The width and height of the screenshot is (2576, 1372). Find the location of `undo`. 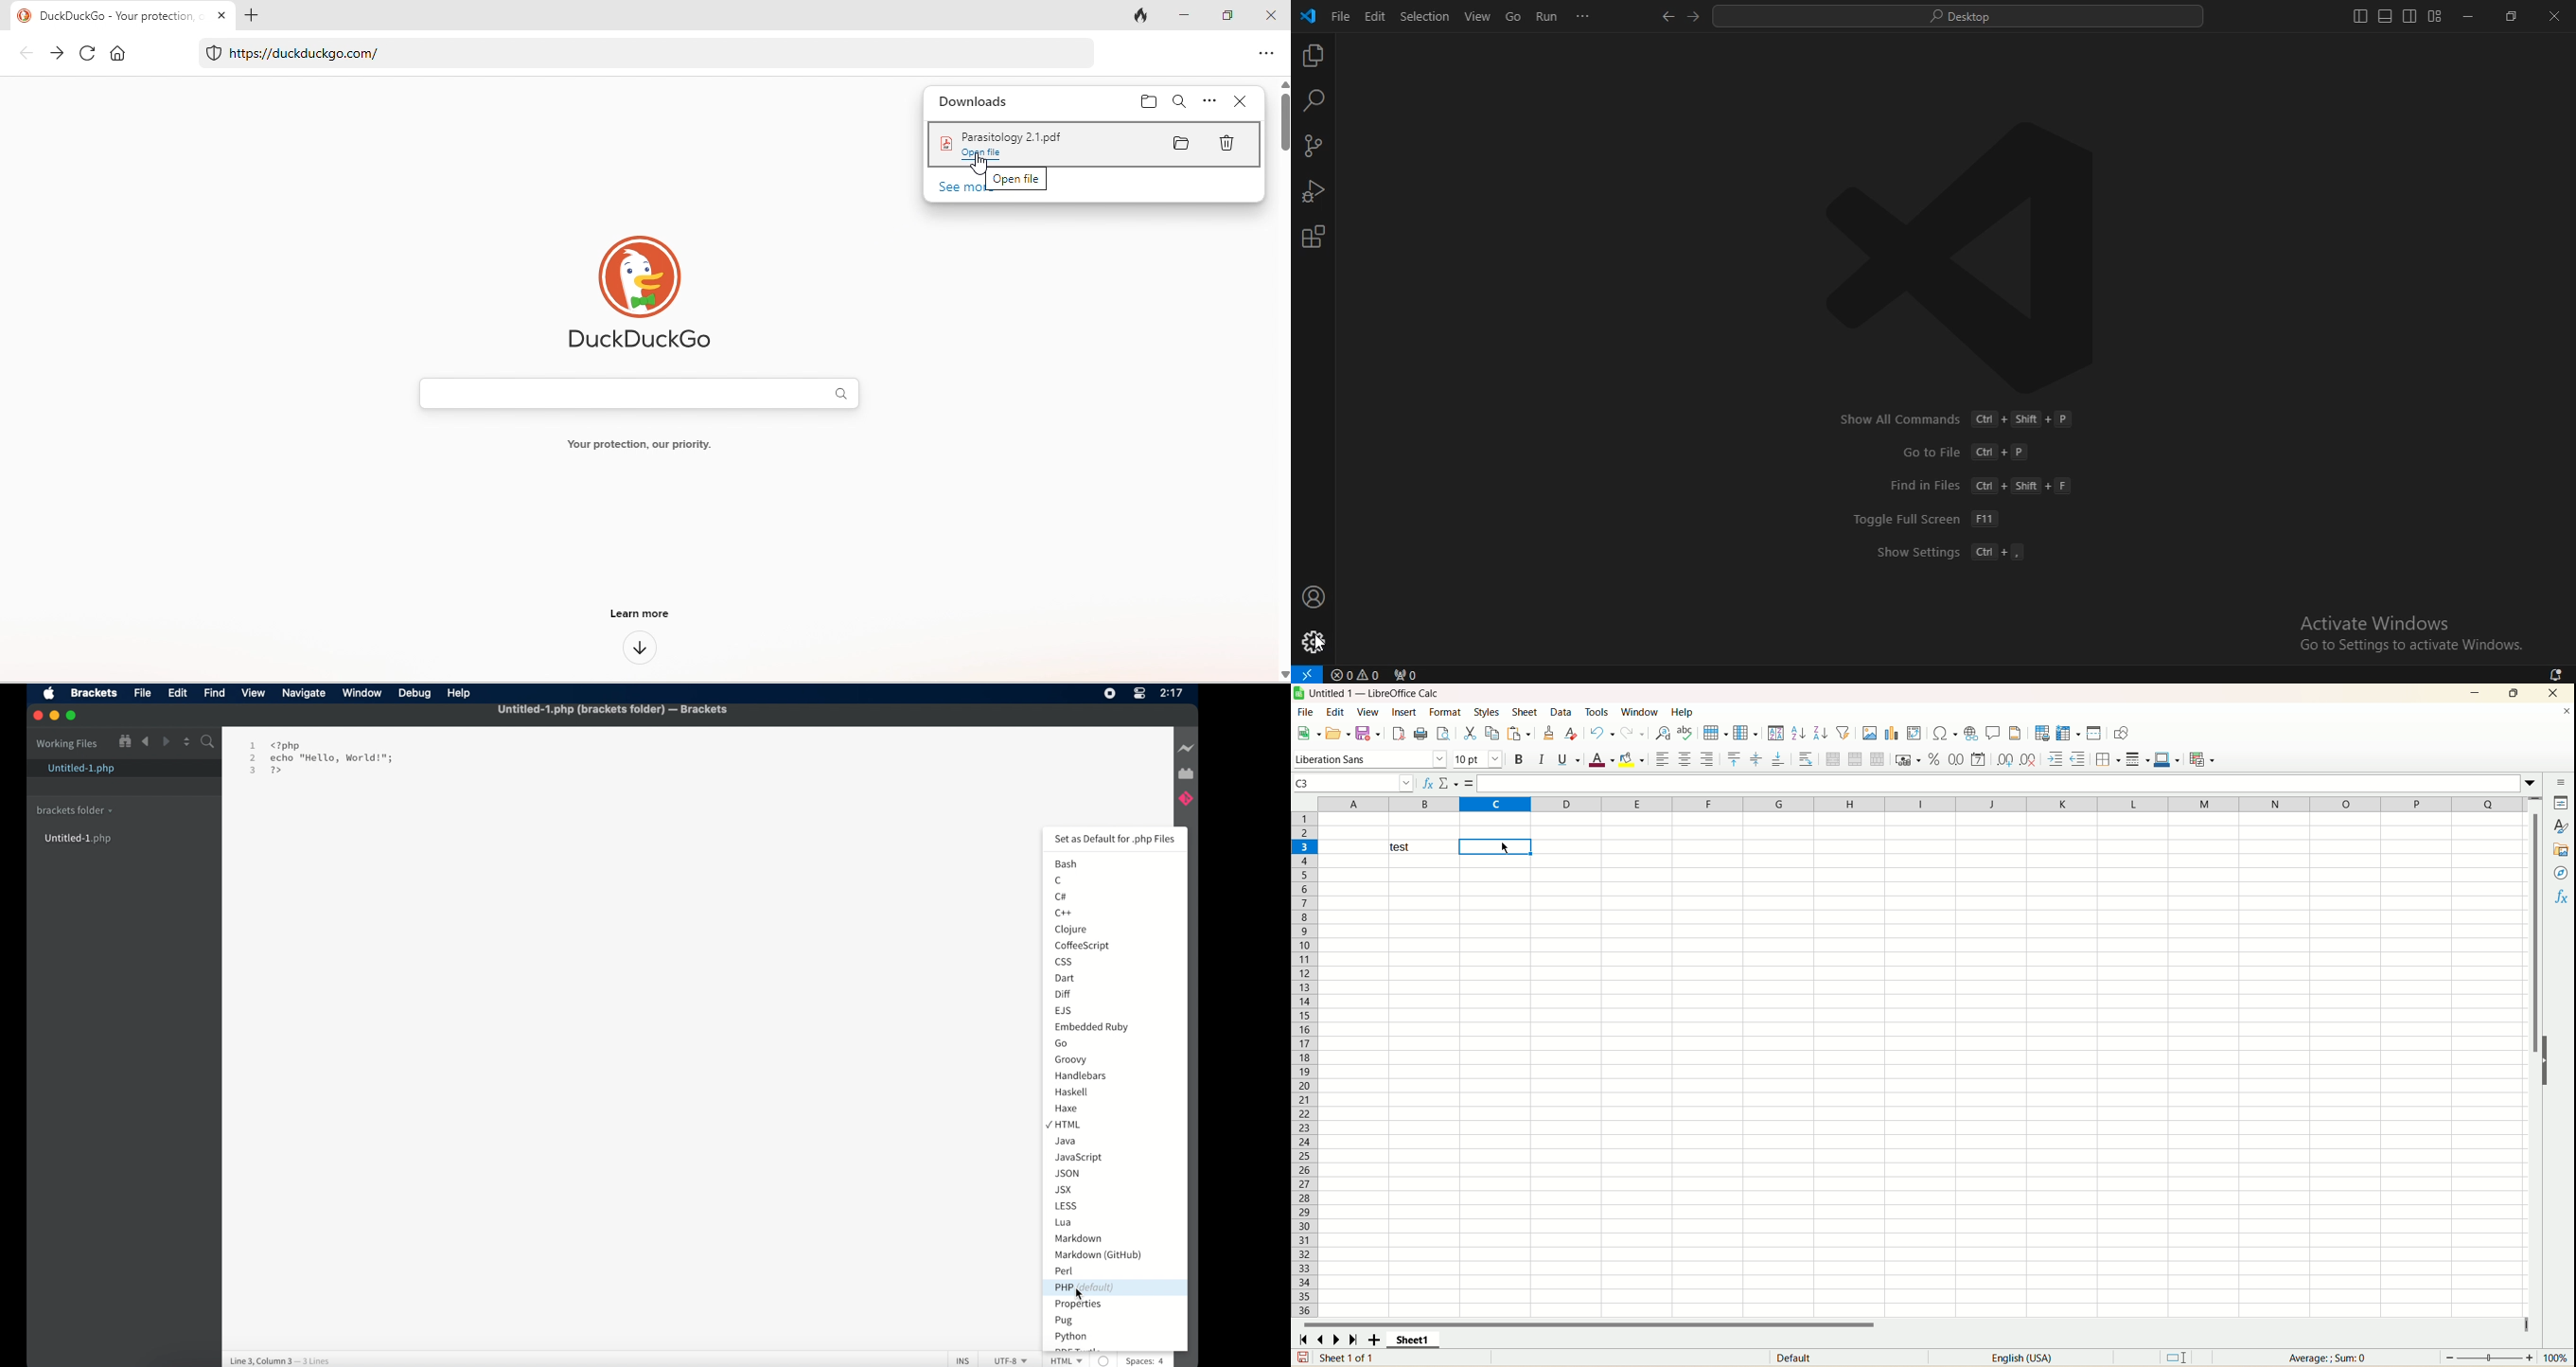

undo is located at coordinates (1602, 733).